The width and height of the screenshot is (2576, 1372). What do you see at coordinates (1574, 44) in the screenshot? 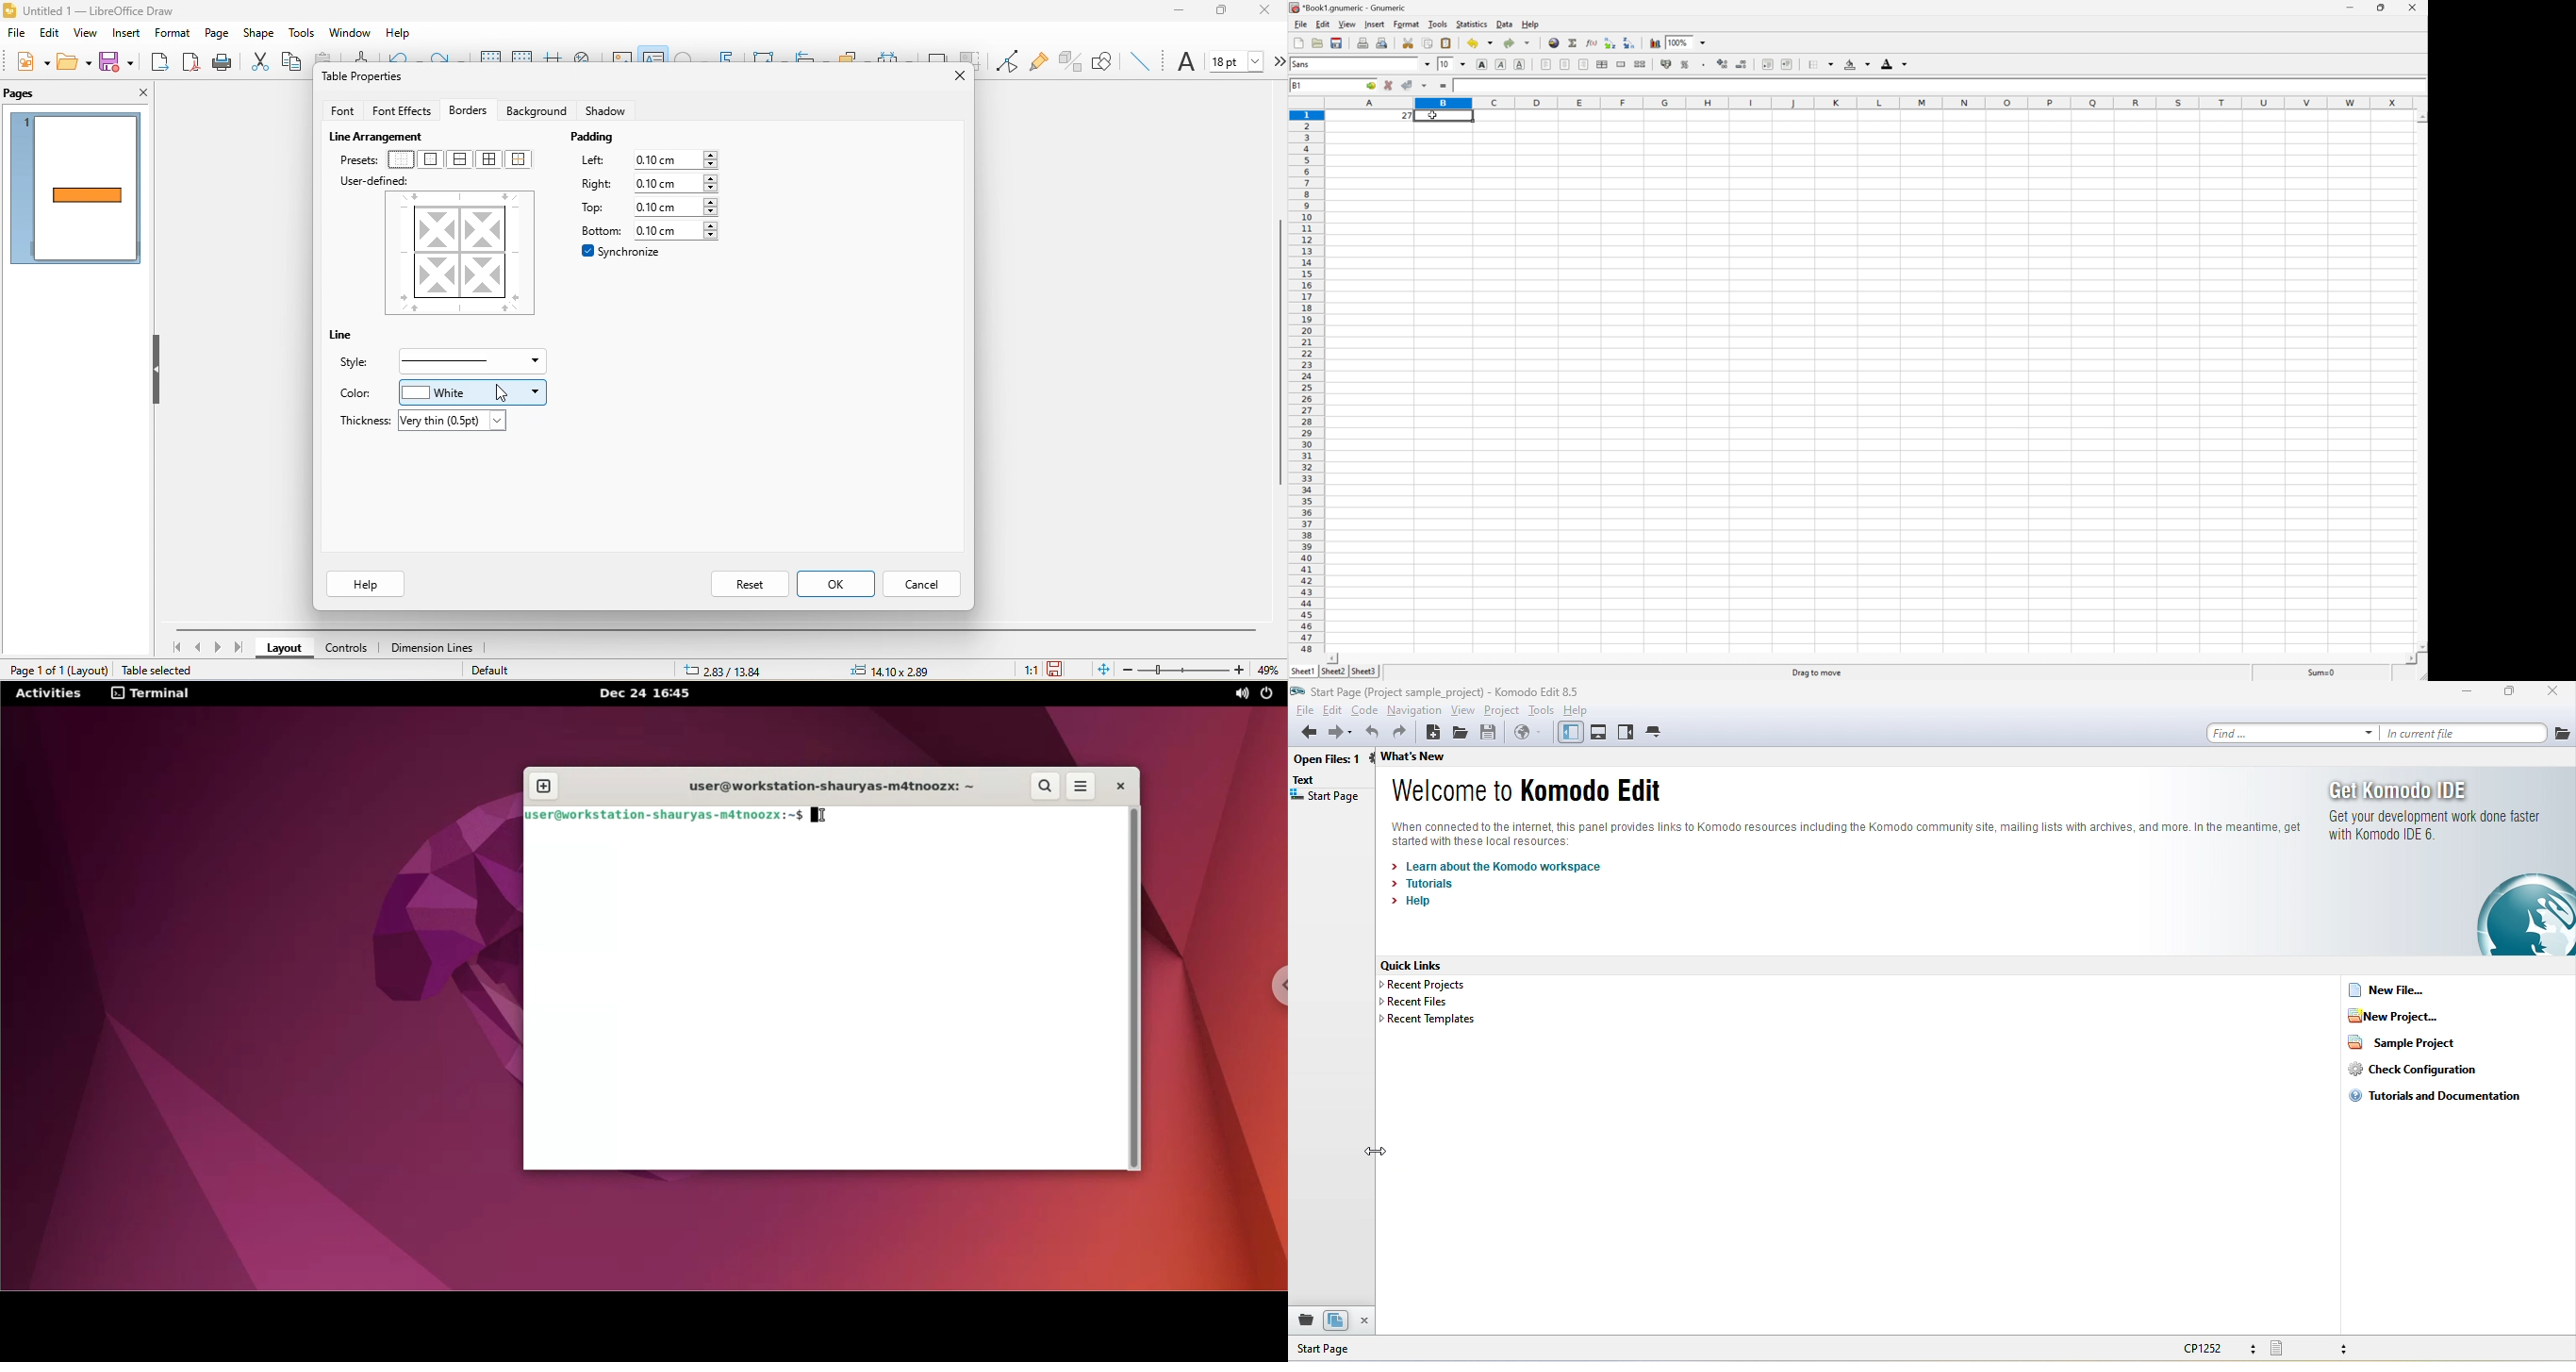
I see `Sum in current cell` at bounding box center [1574, 44].